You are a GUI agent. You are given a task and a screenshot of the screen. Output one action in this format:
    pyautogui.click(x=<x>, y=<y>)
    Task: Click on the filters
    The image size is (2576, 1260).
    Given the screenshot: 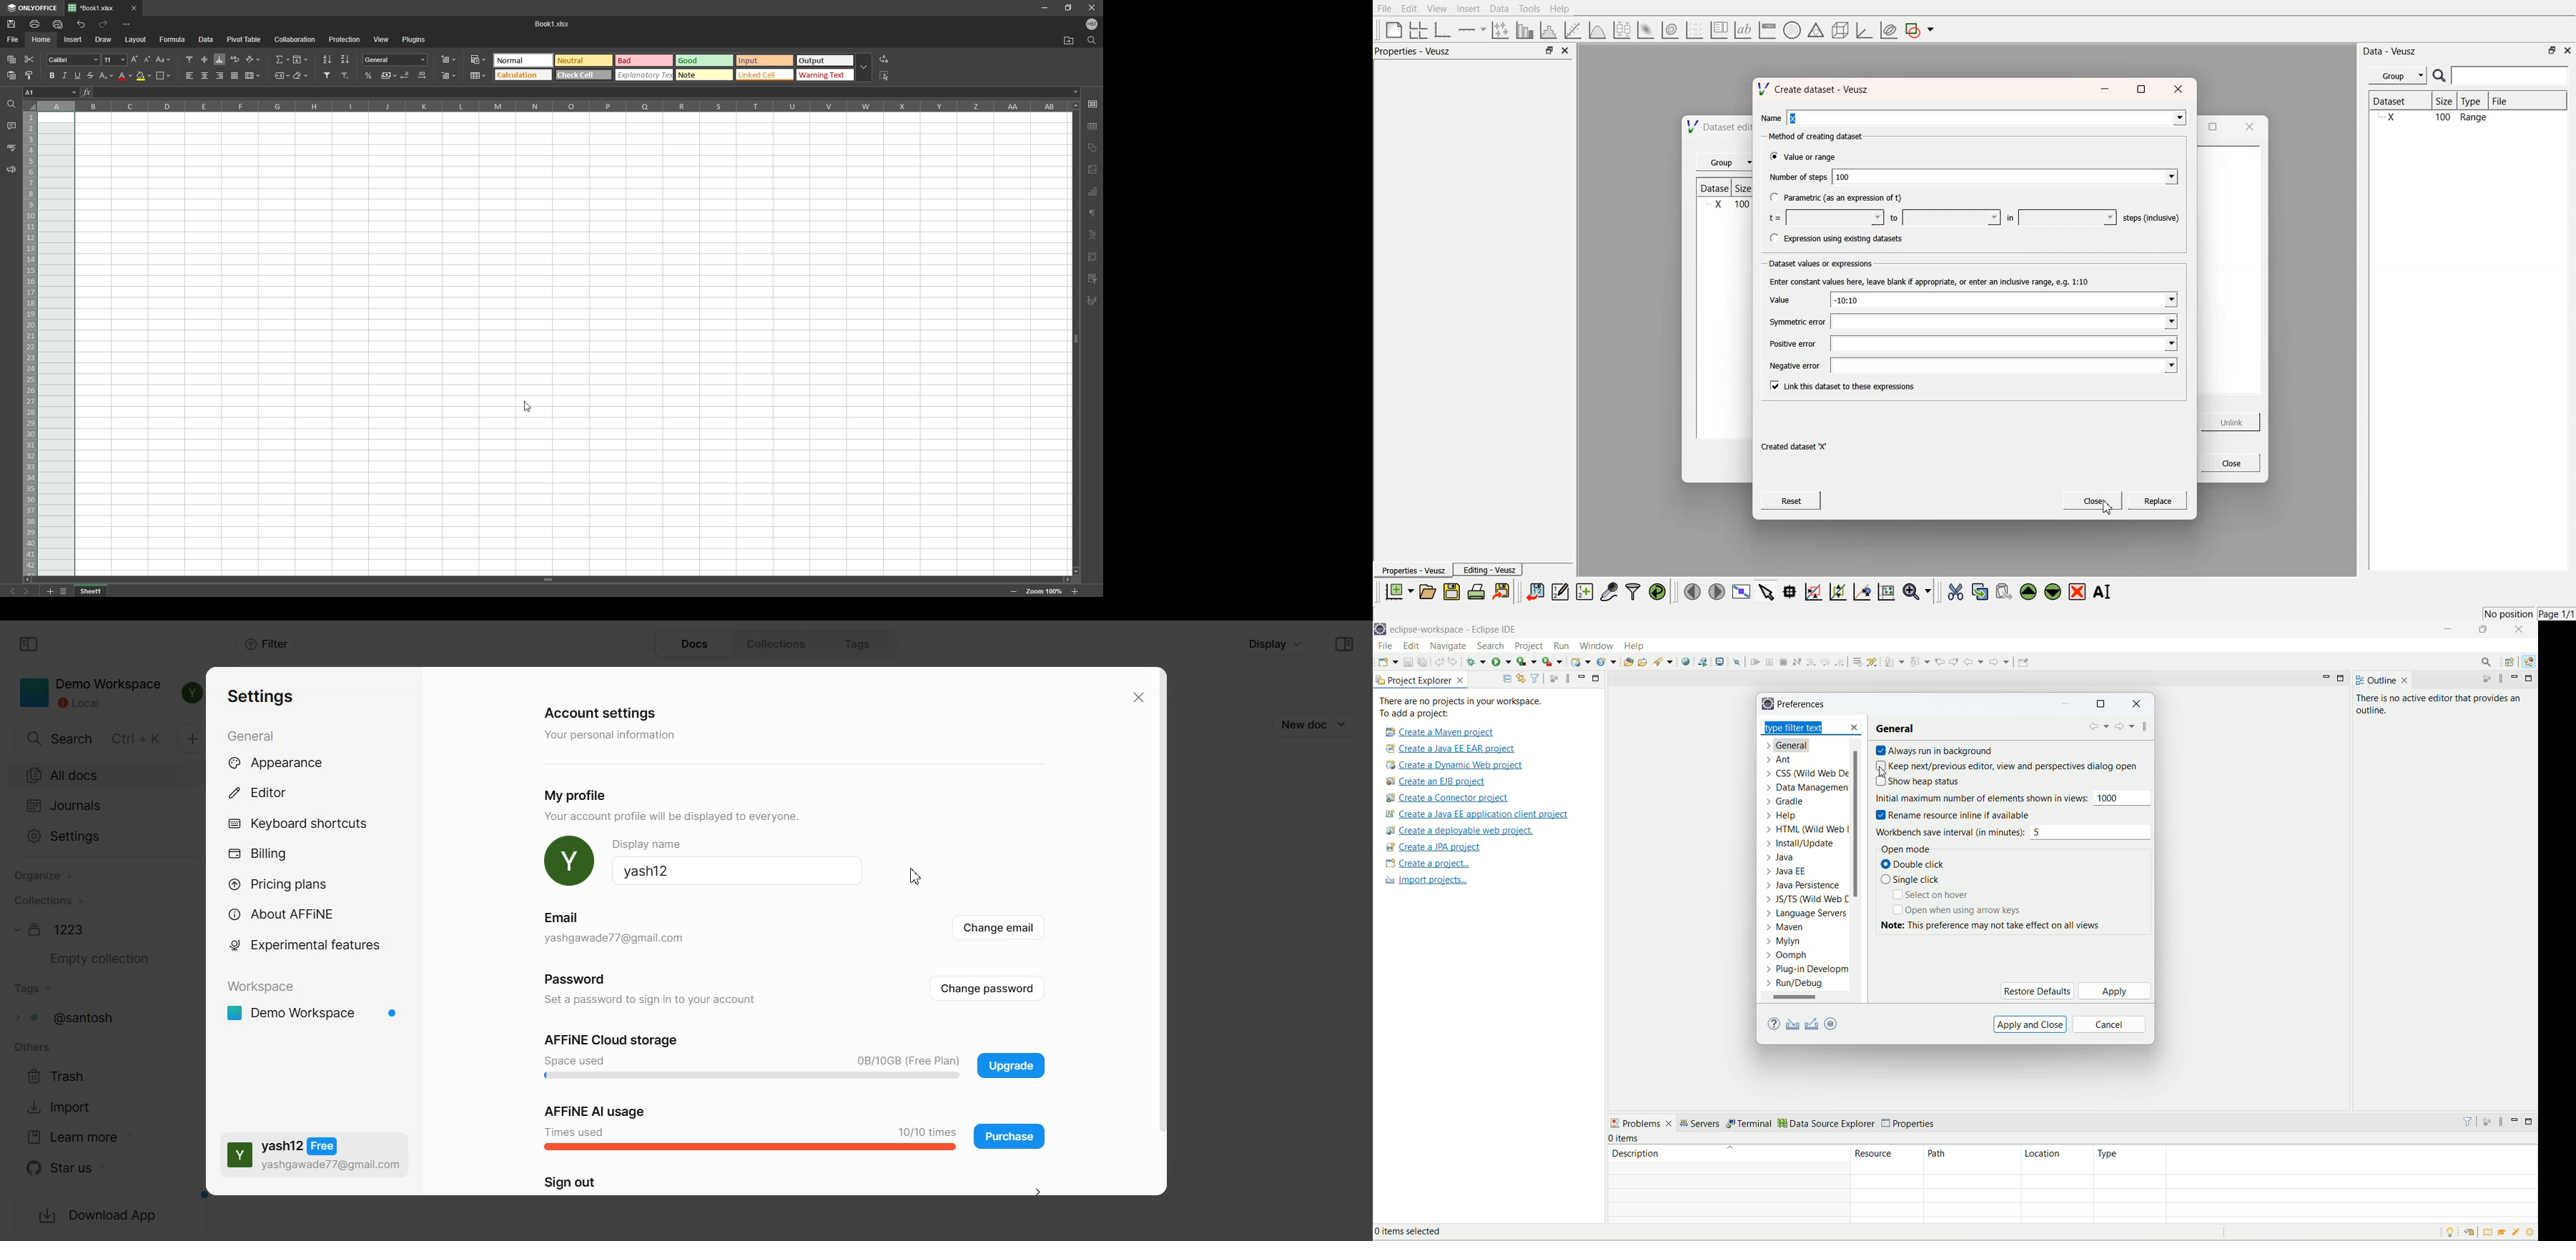 What is the action you would take?
    pyautogui.click(x=1632, y=592)
    